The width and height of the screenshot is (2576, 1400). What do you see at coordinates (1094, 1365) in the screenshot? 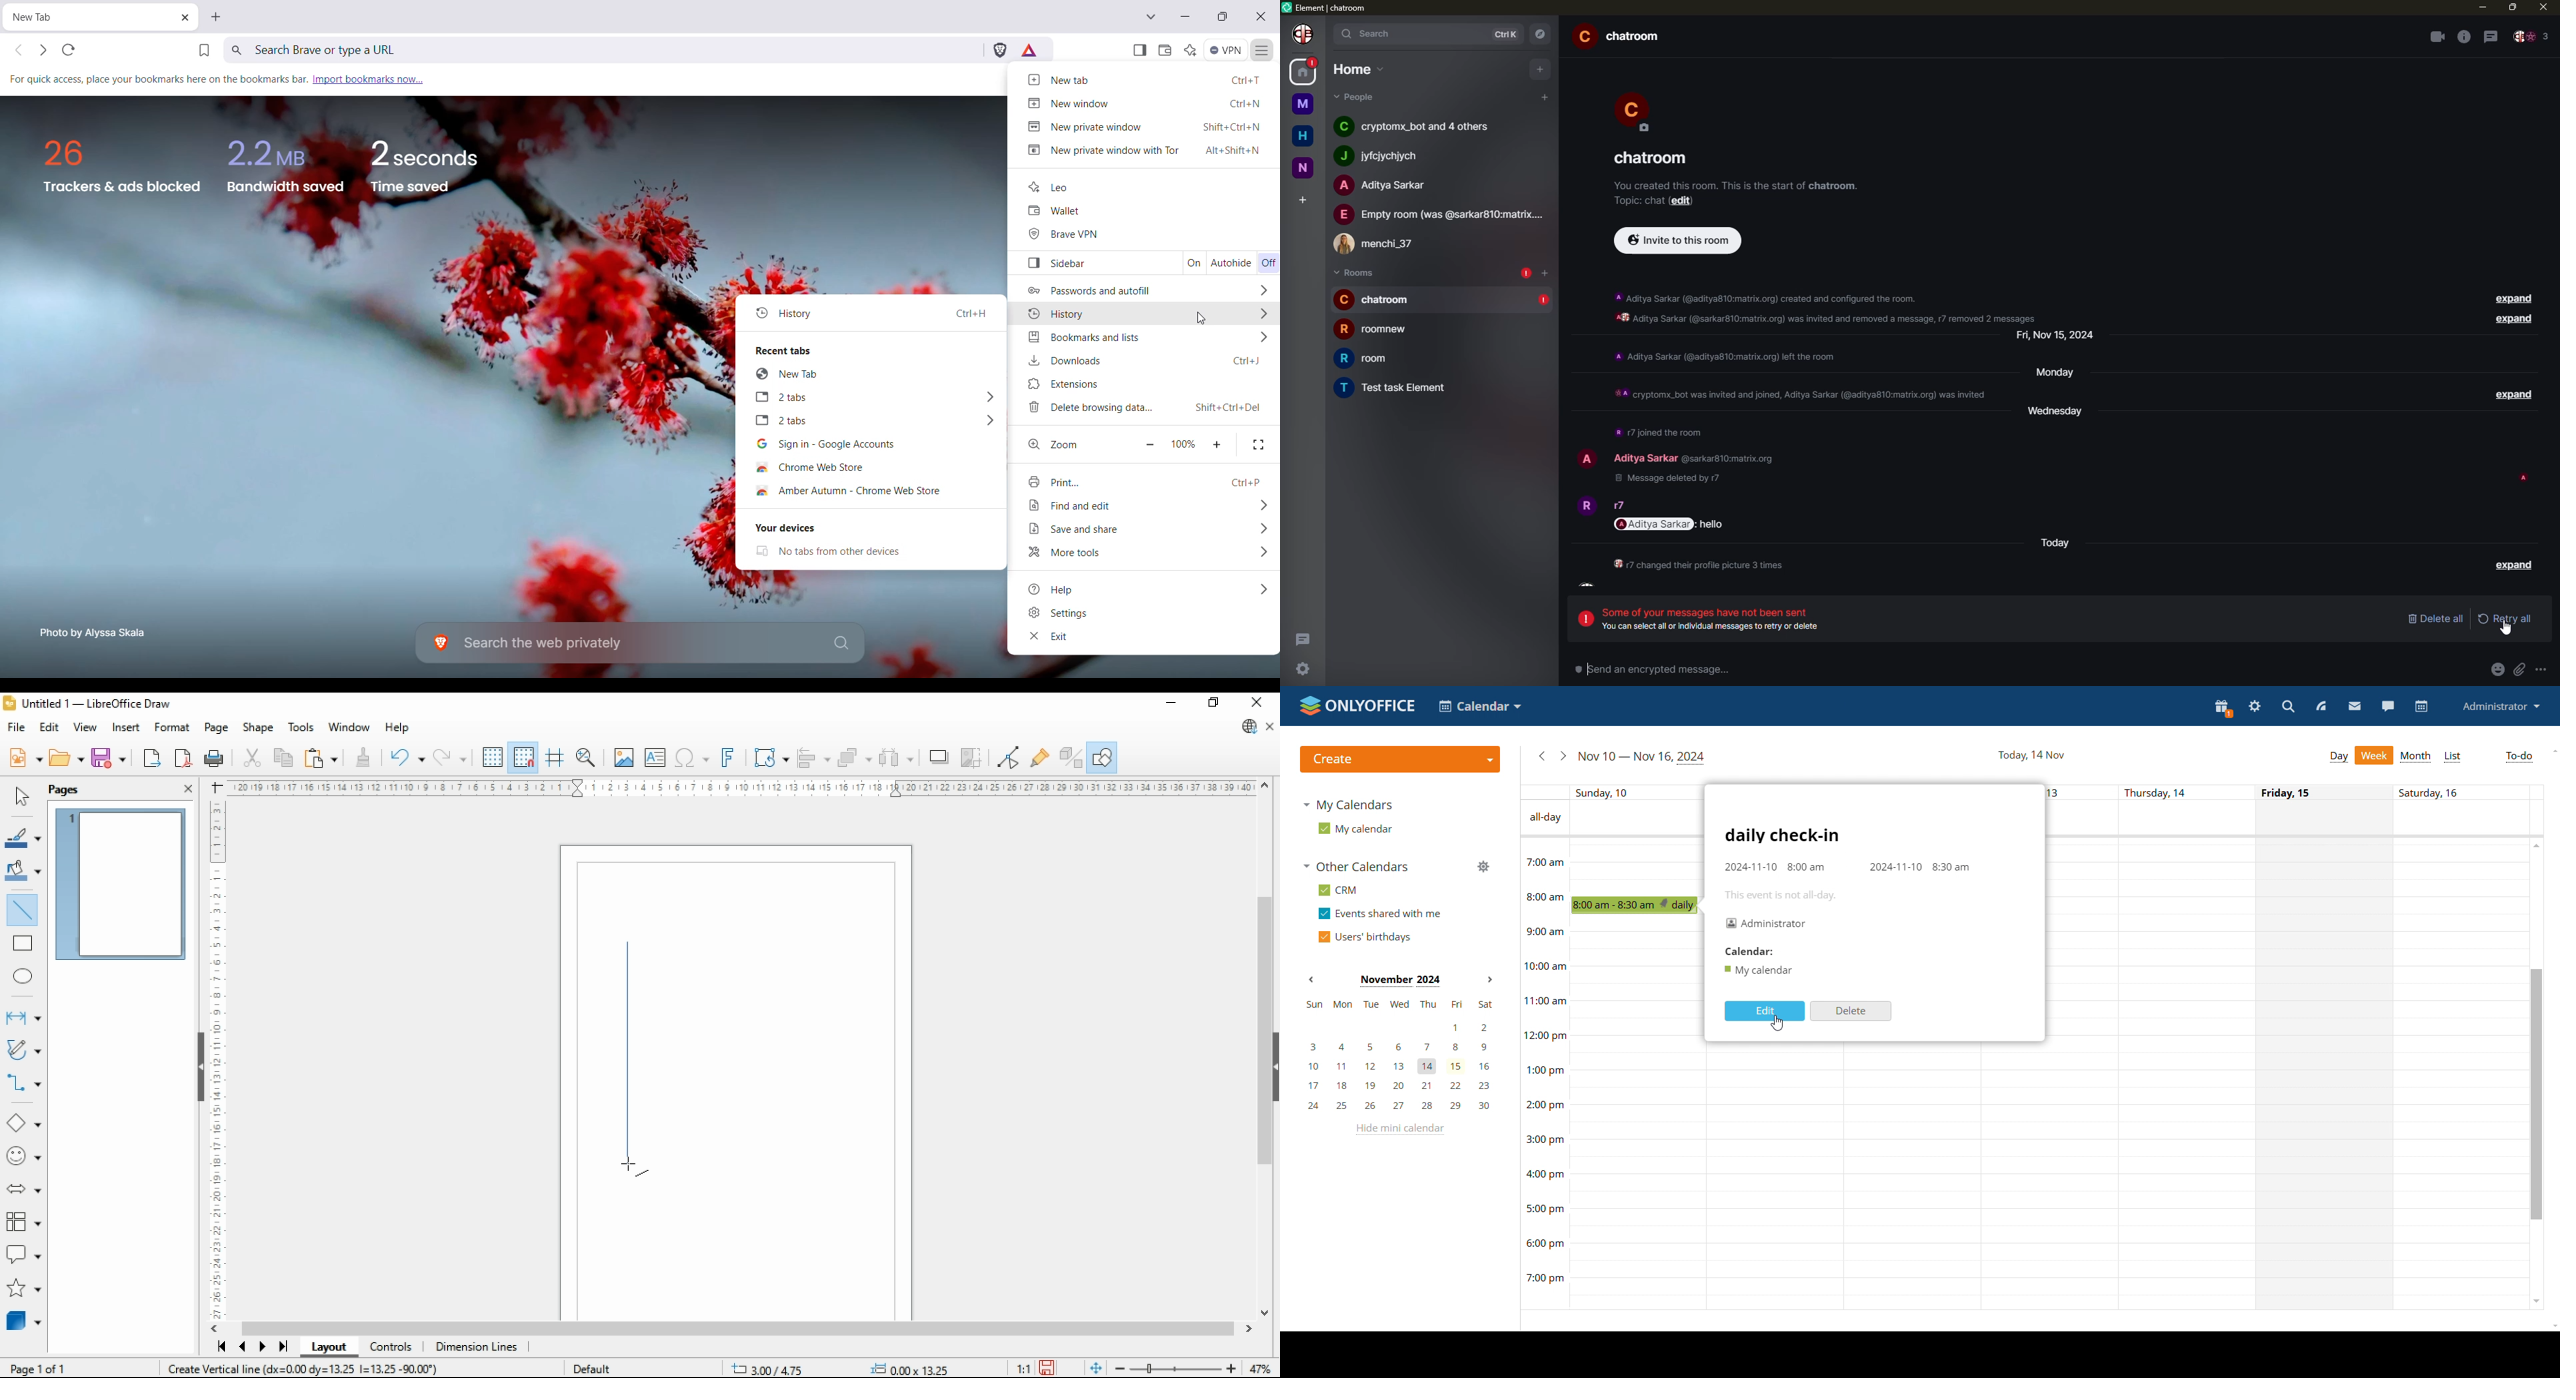
I see `fit document to window` at bounding box center [1094, 1365].